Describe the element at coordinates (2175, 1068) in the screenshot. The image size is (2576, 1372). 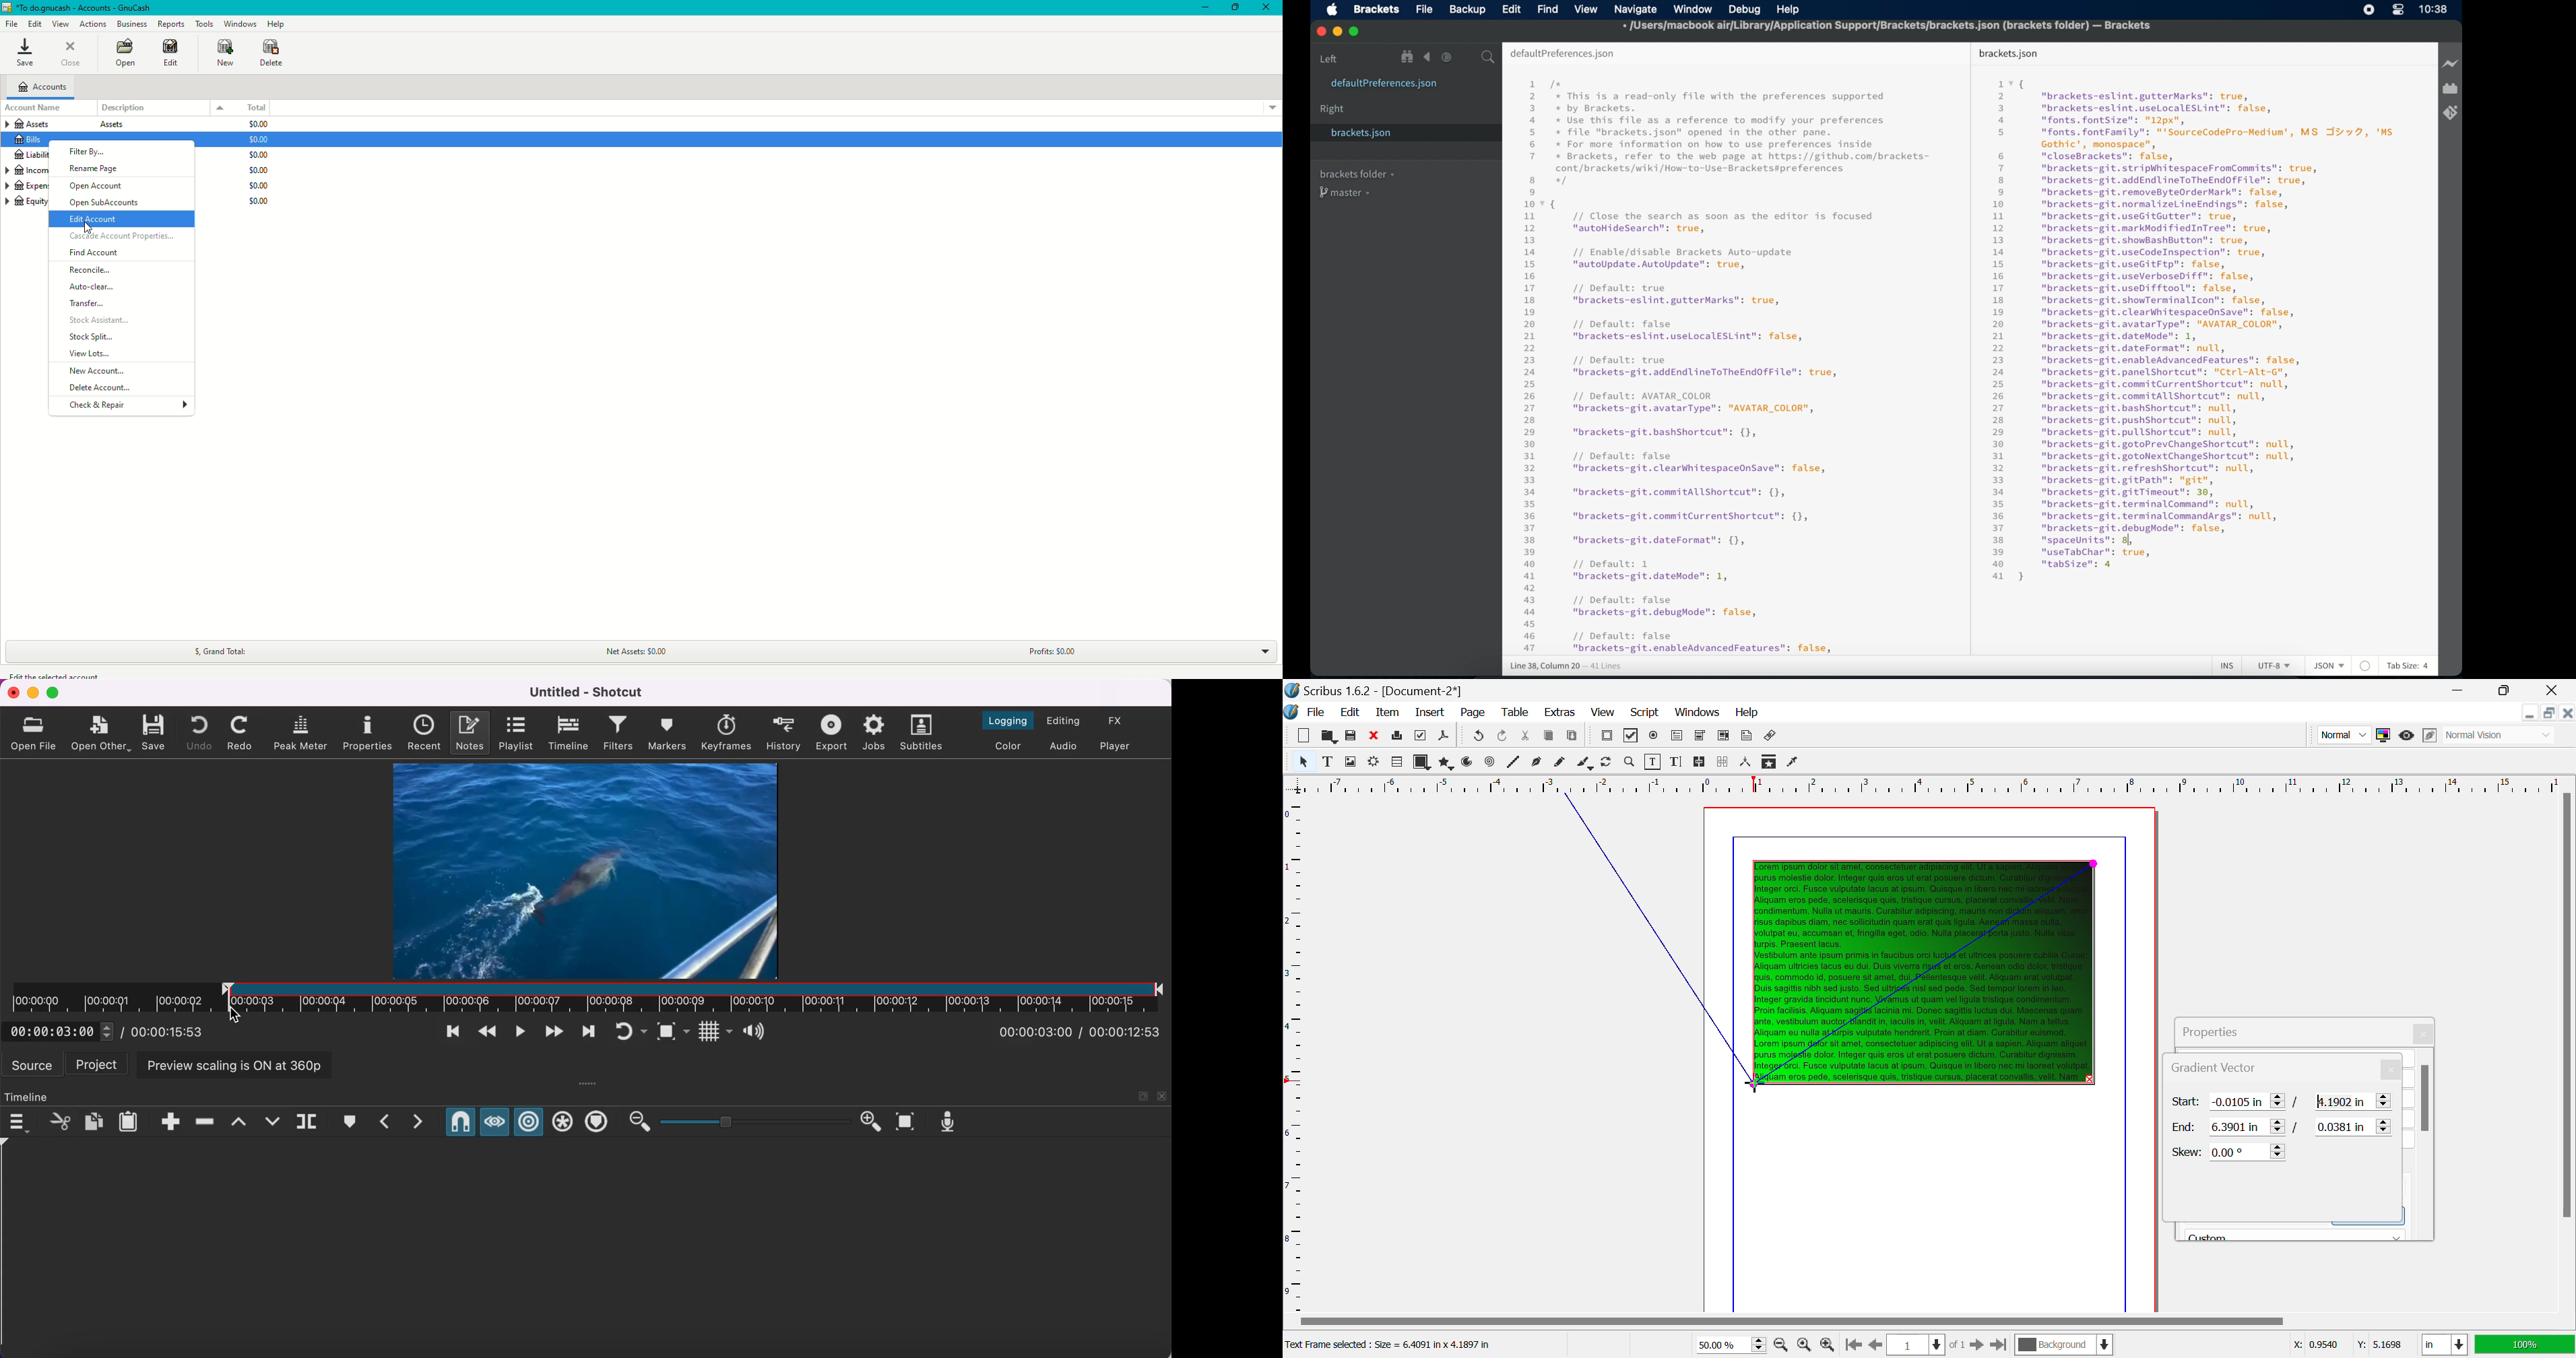
I see `Gradient Vector Tab Heading` at that location.